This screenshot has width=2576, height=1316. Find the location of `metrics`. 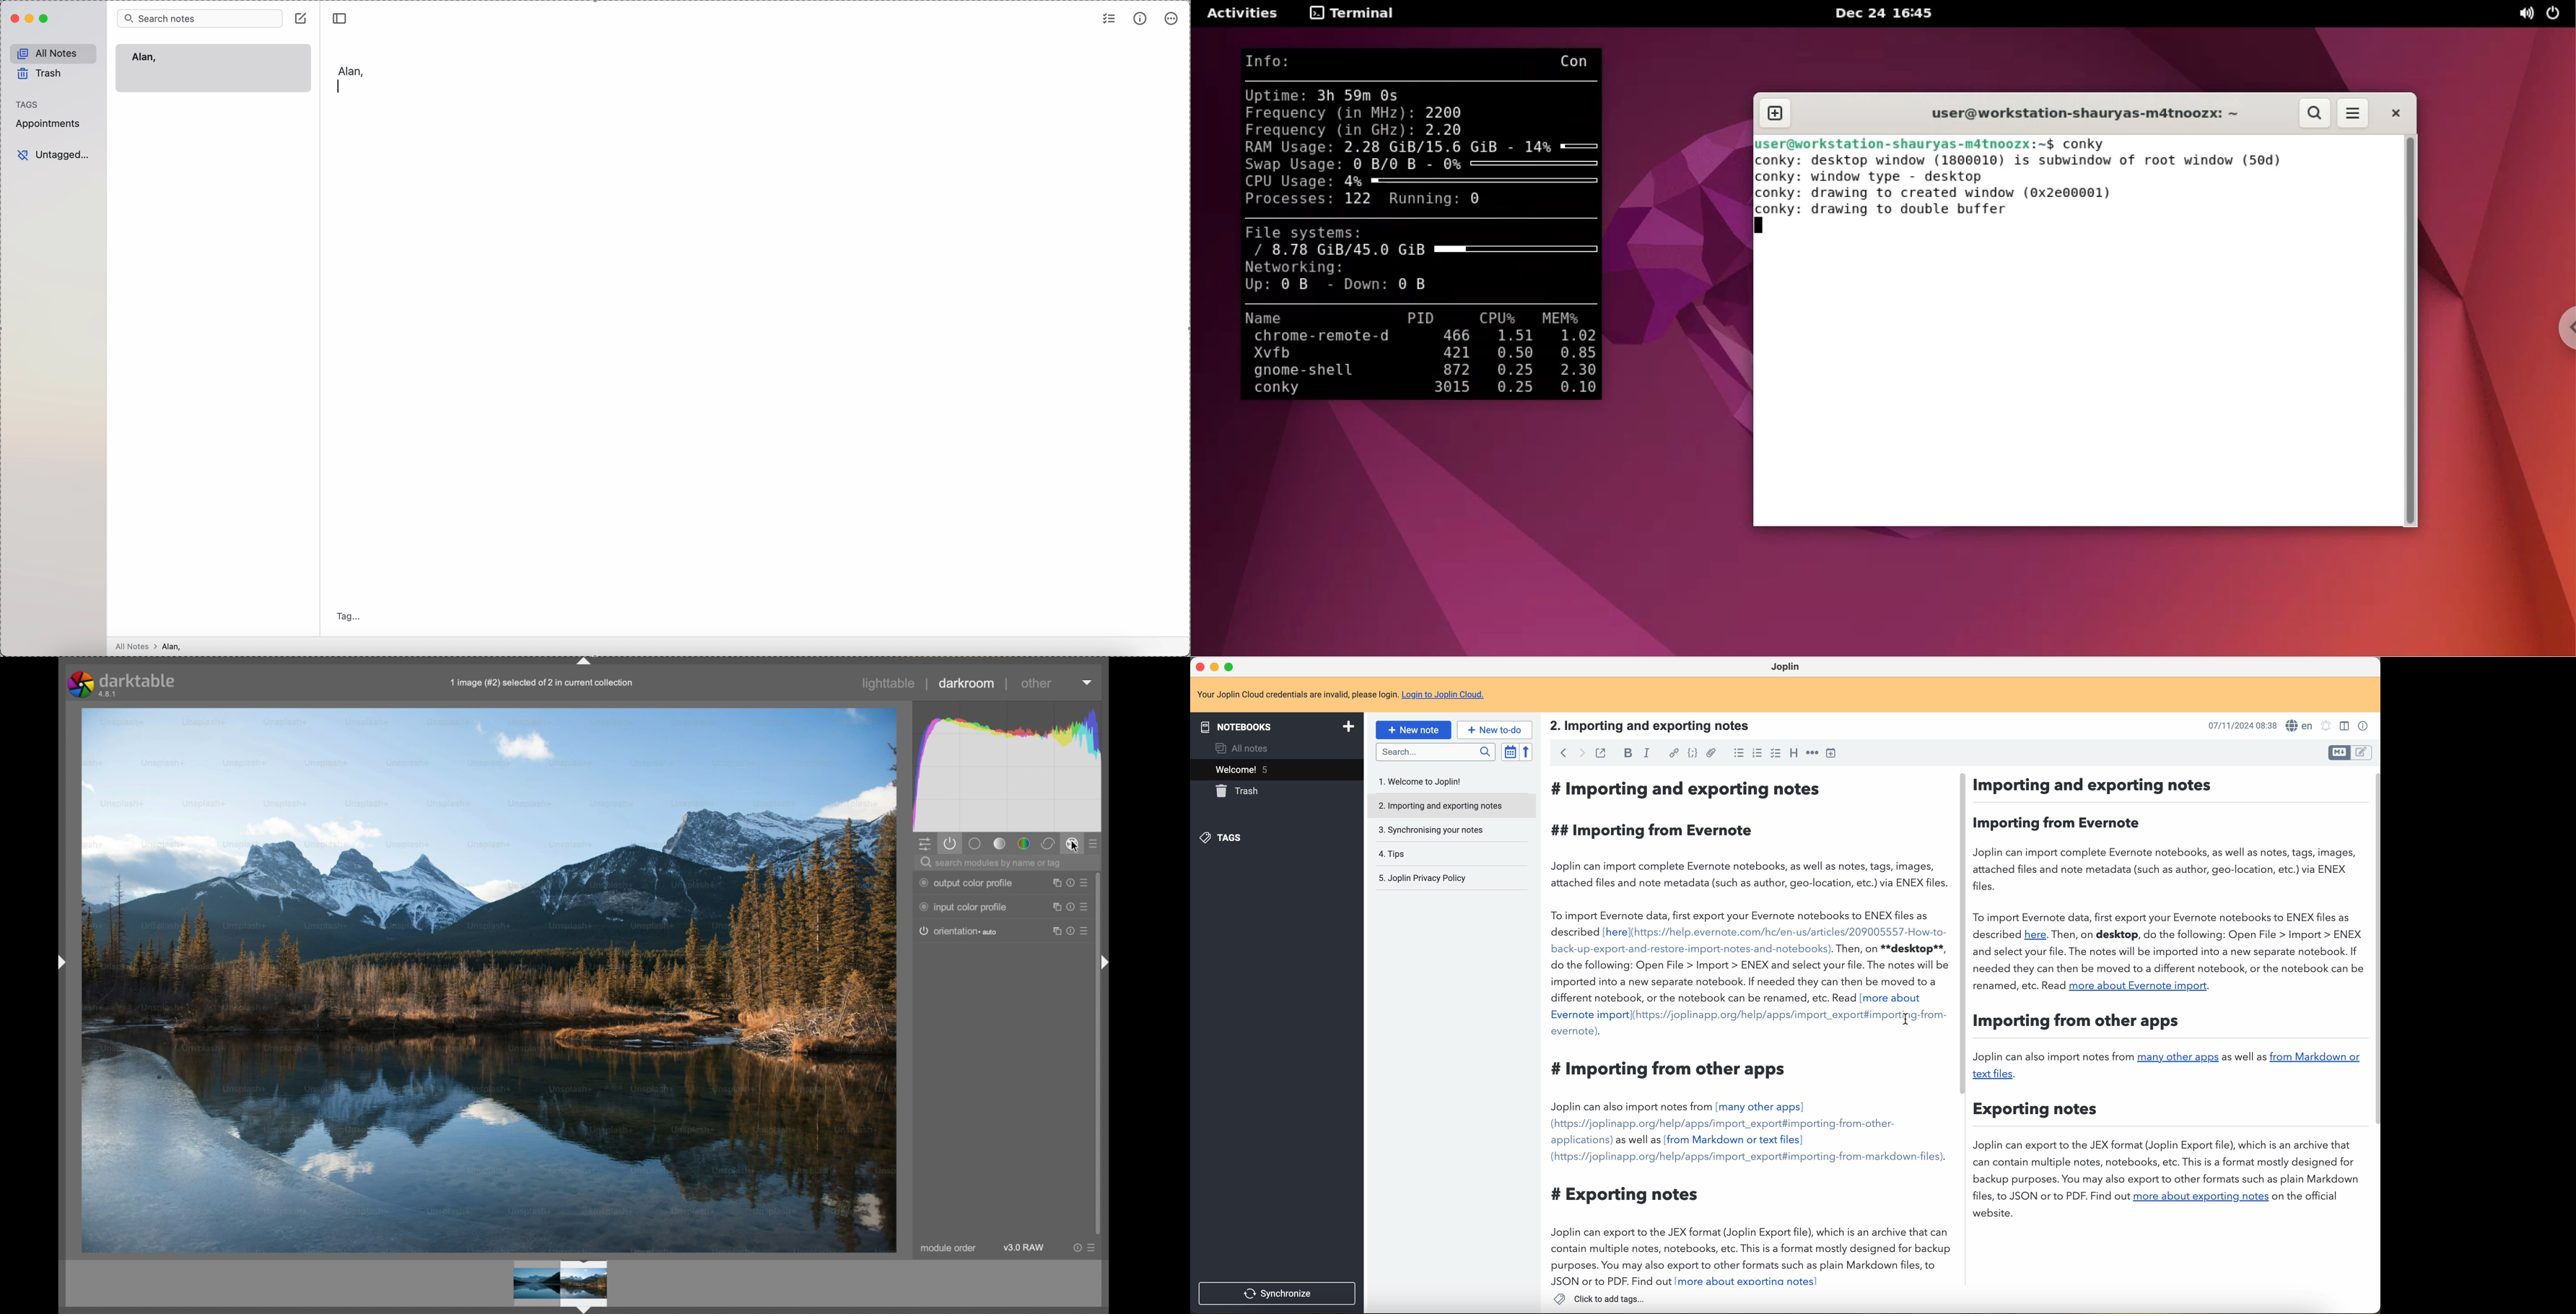

metrics is located at coordinates (1141, 19).